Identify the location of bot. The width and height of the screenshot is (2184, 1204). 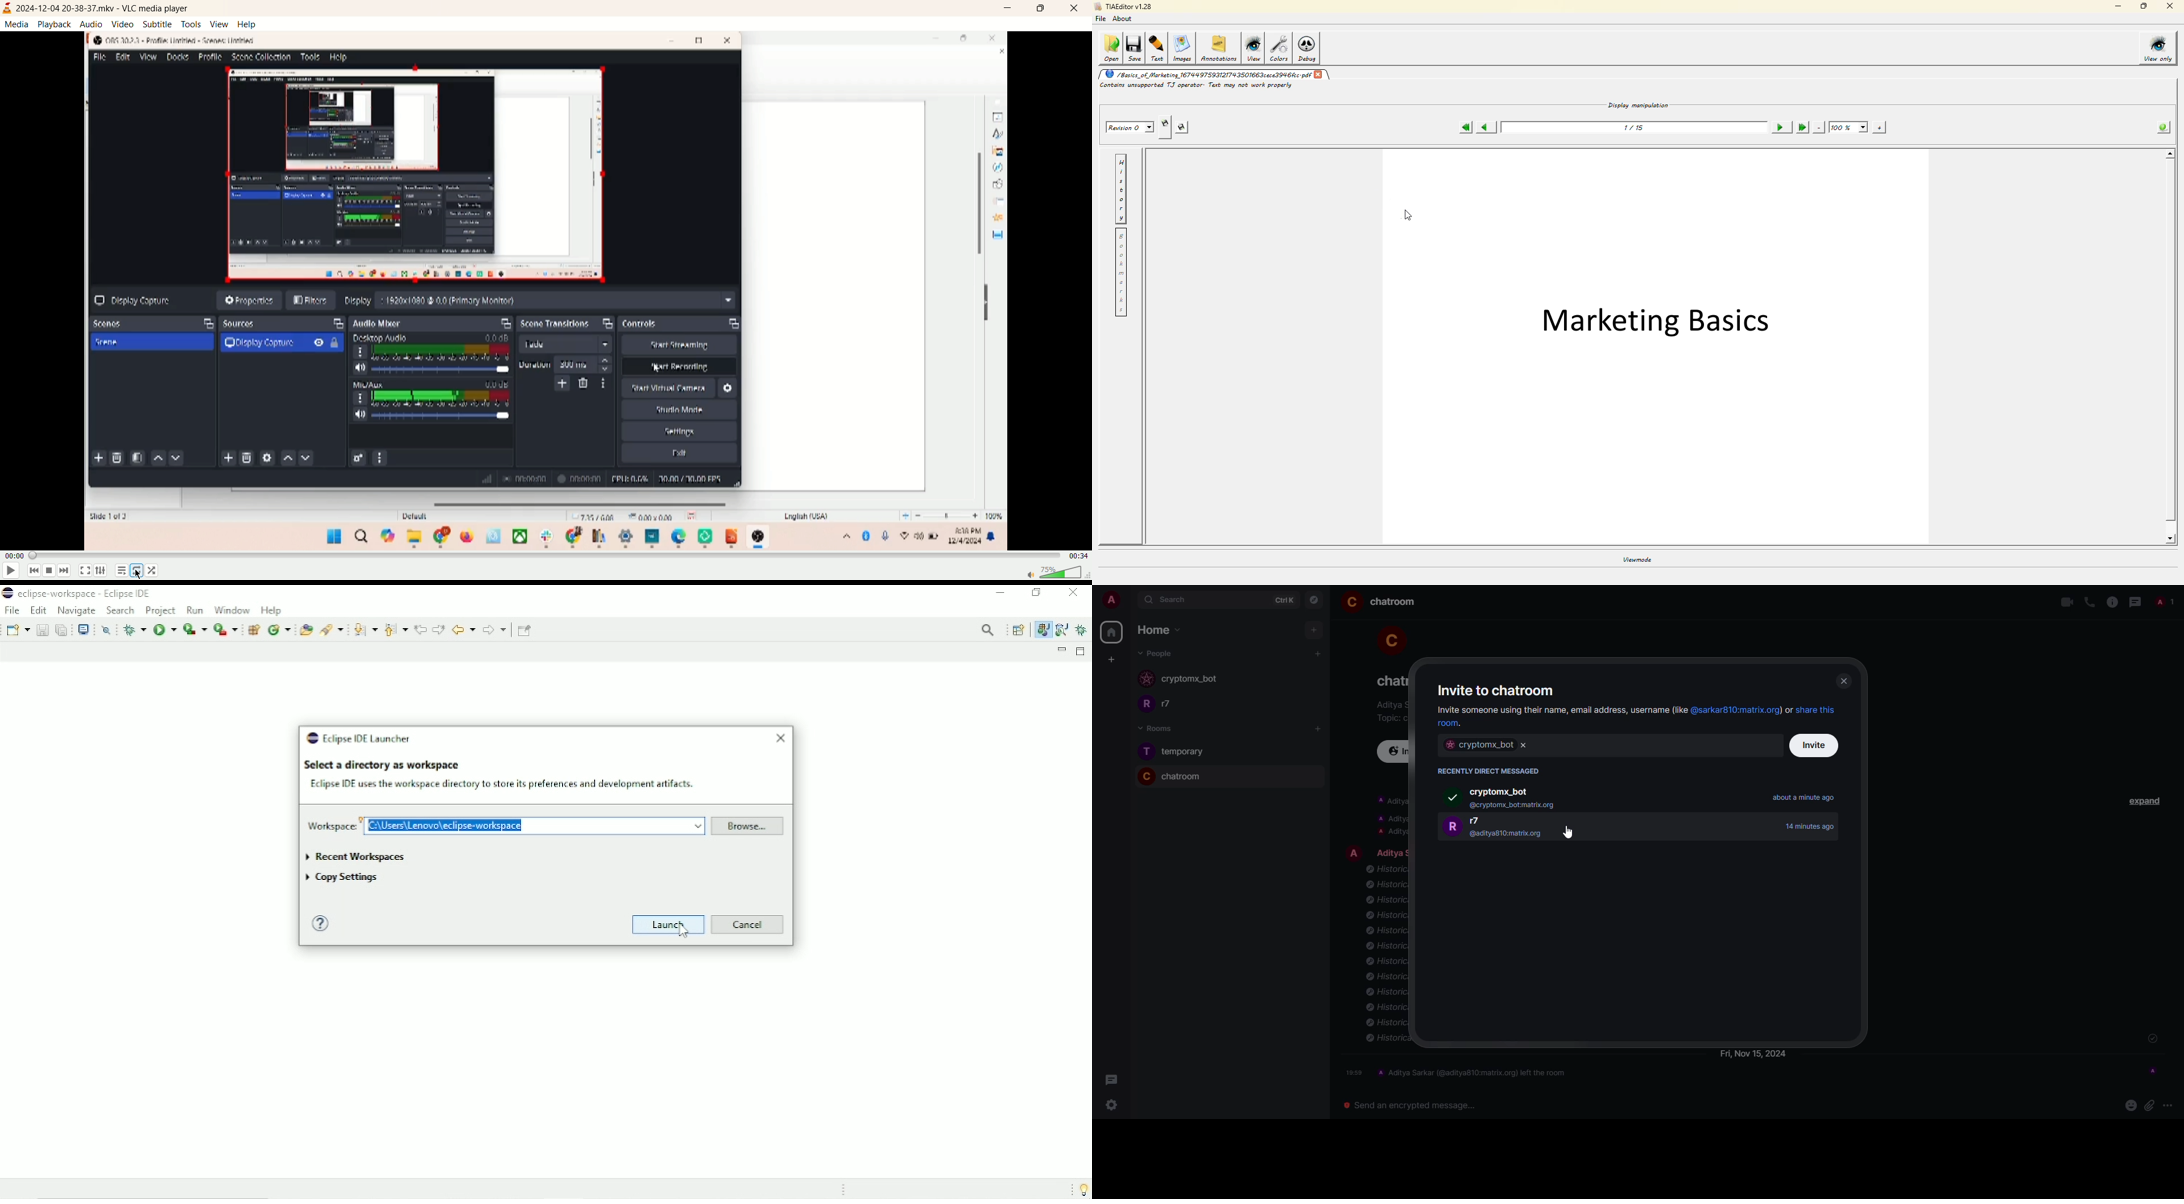
(1504, 791).